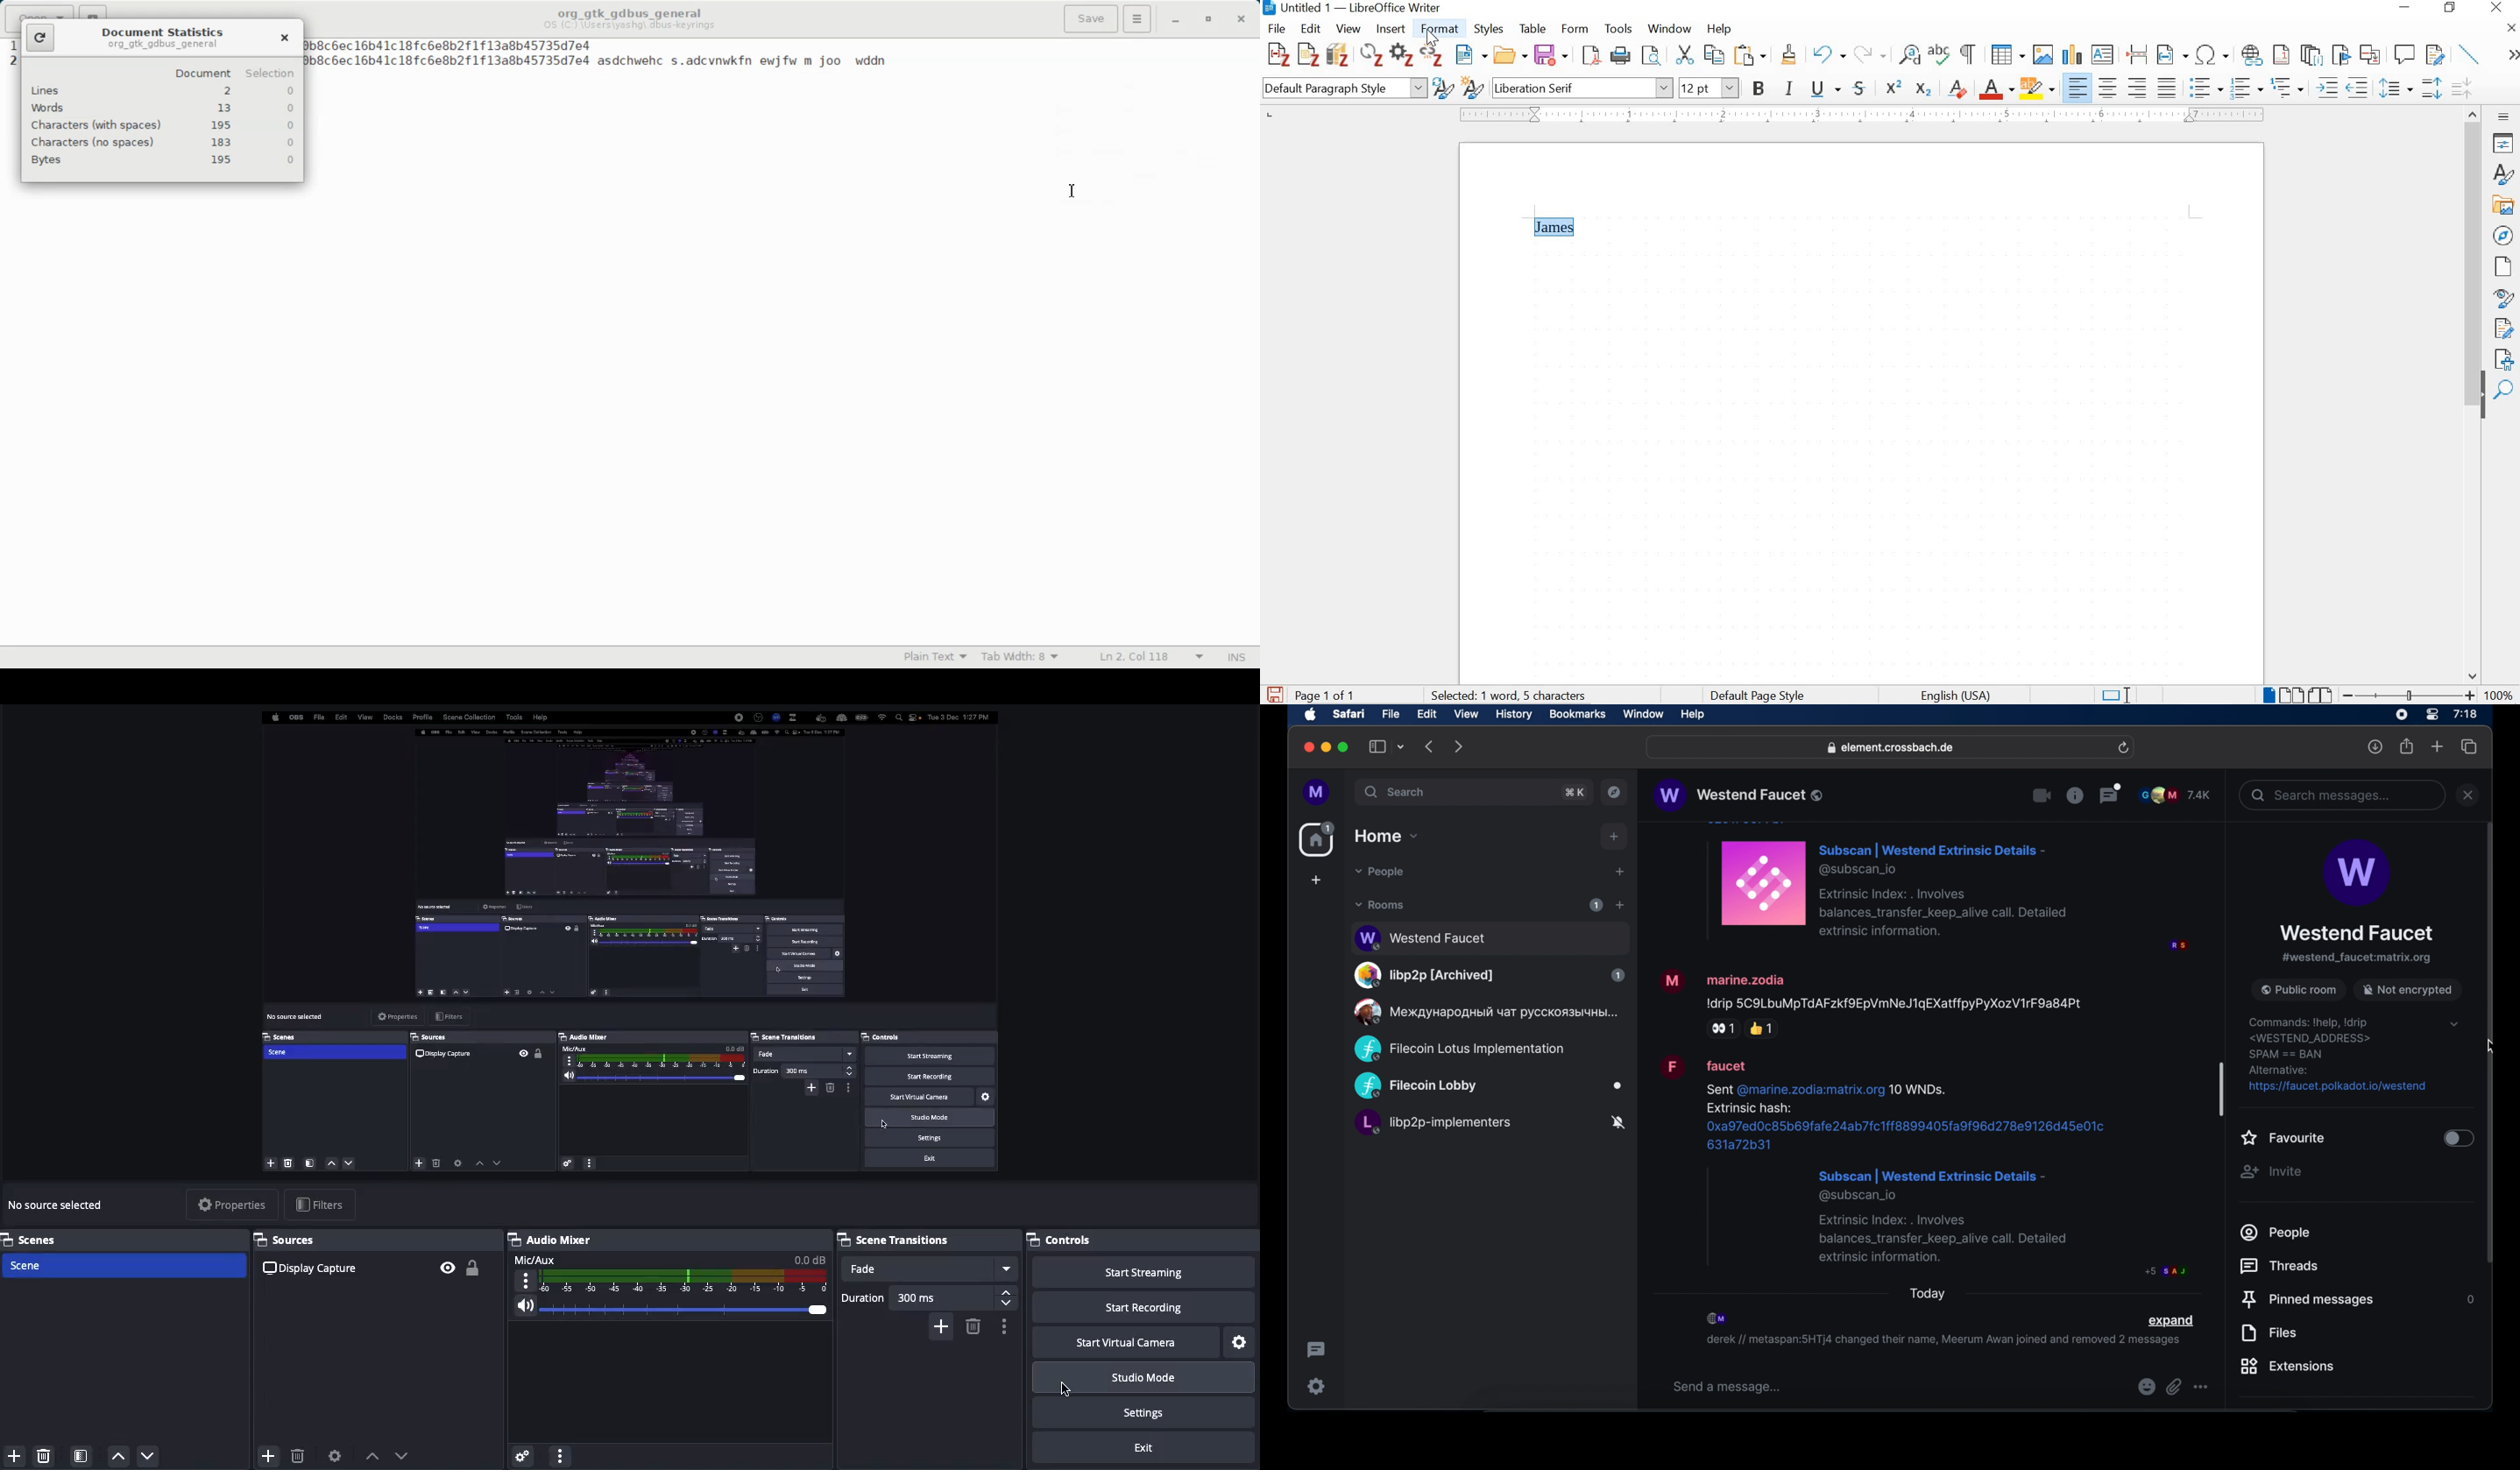 The image size is (2520, 1484). I want to click on profile picture, so click(2356, 874).